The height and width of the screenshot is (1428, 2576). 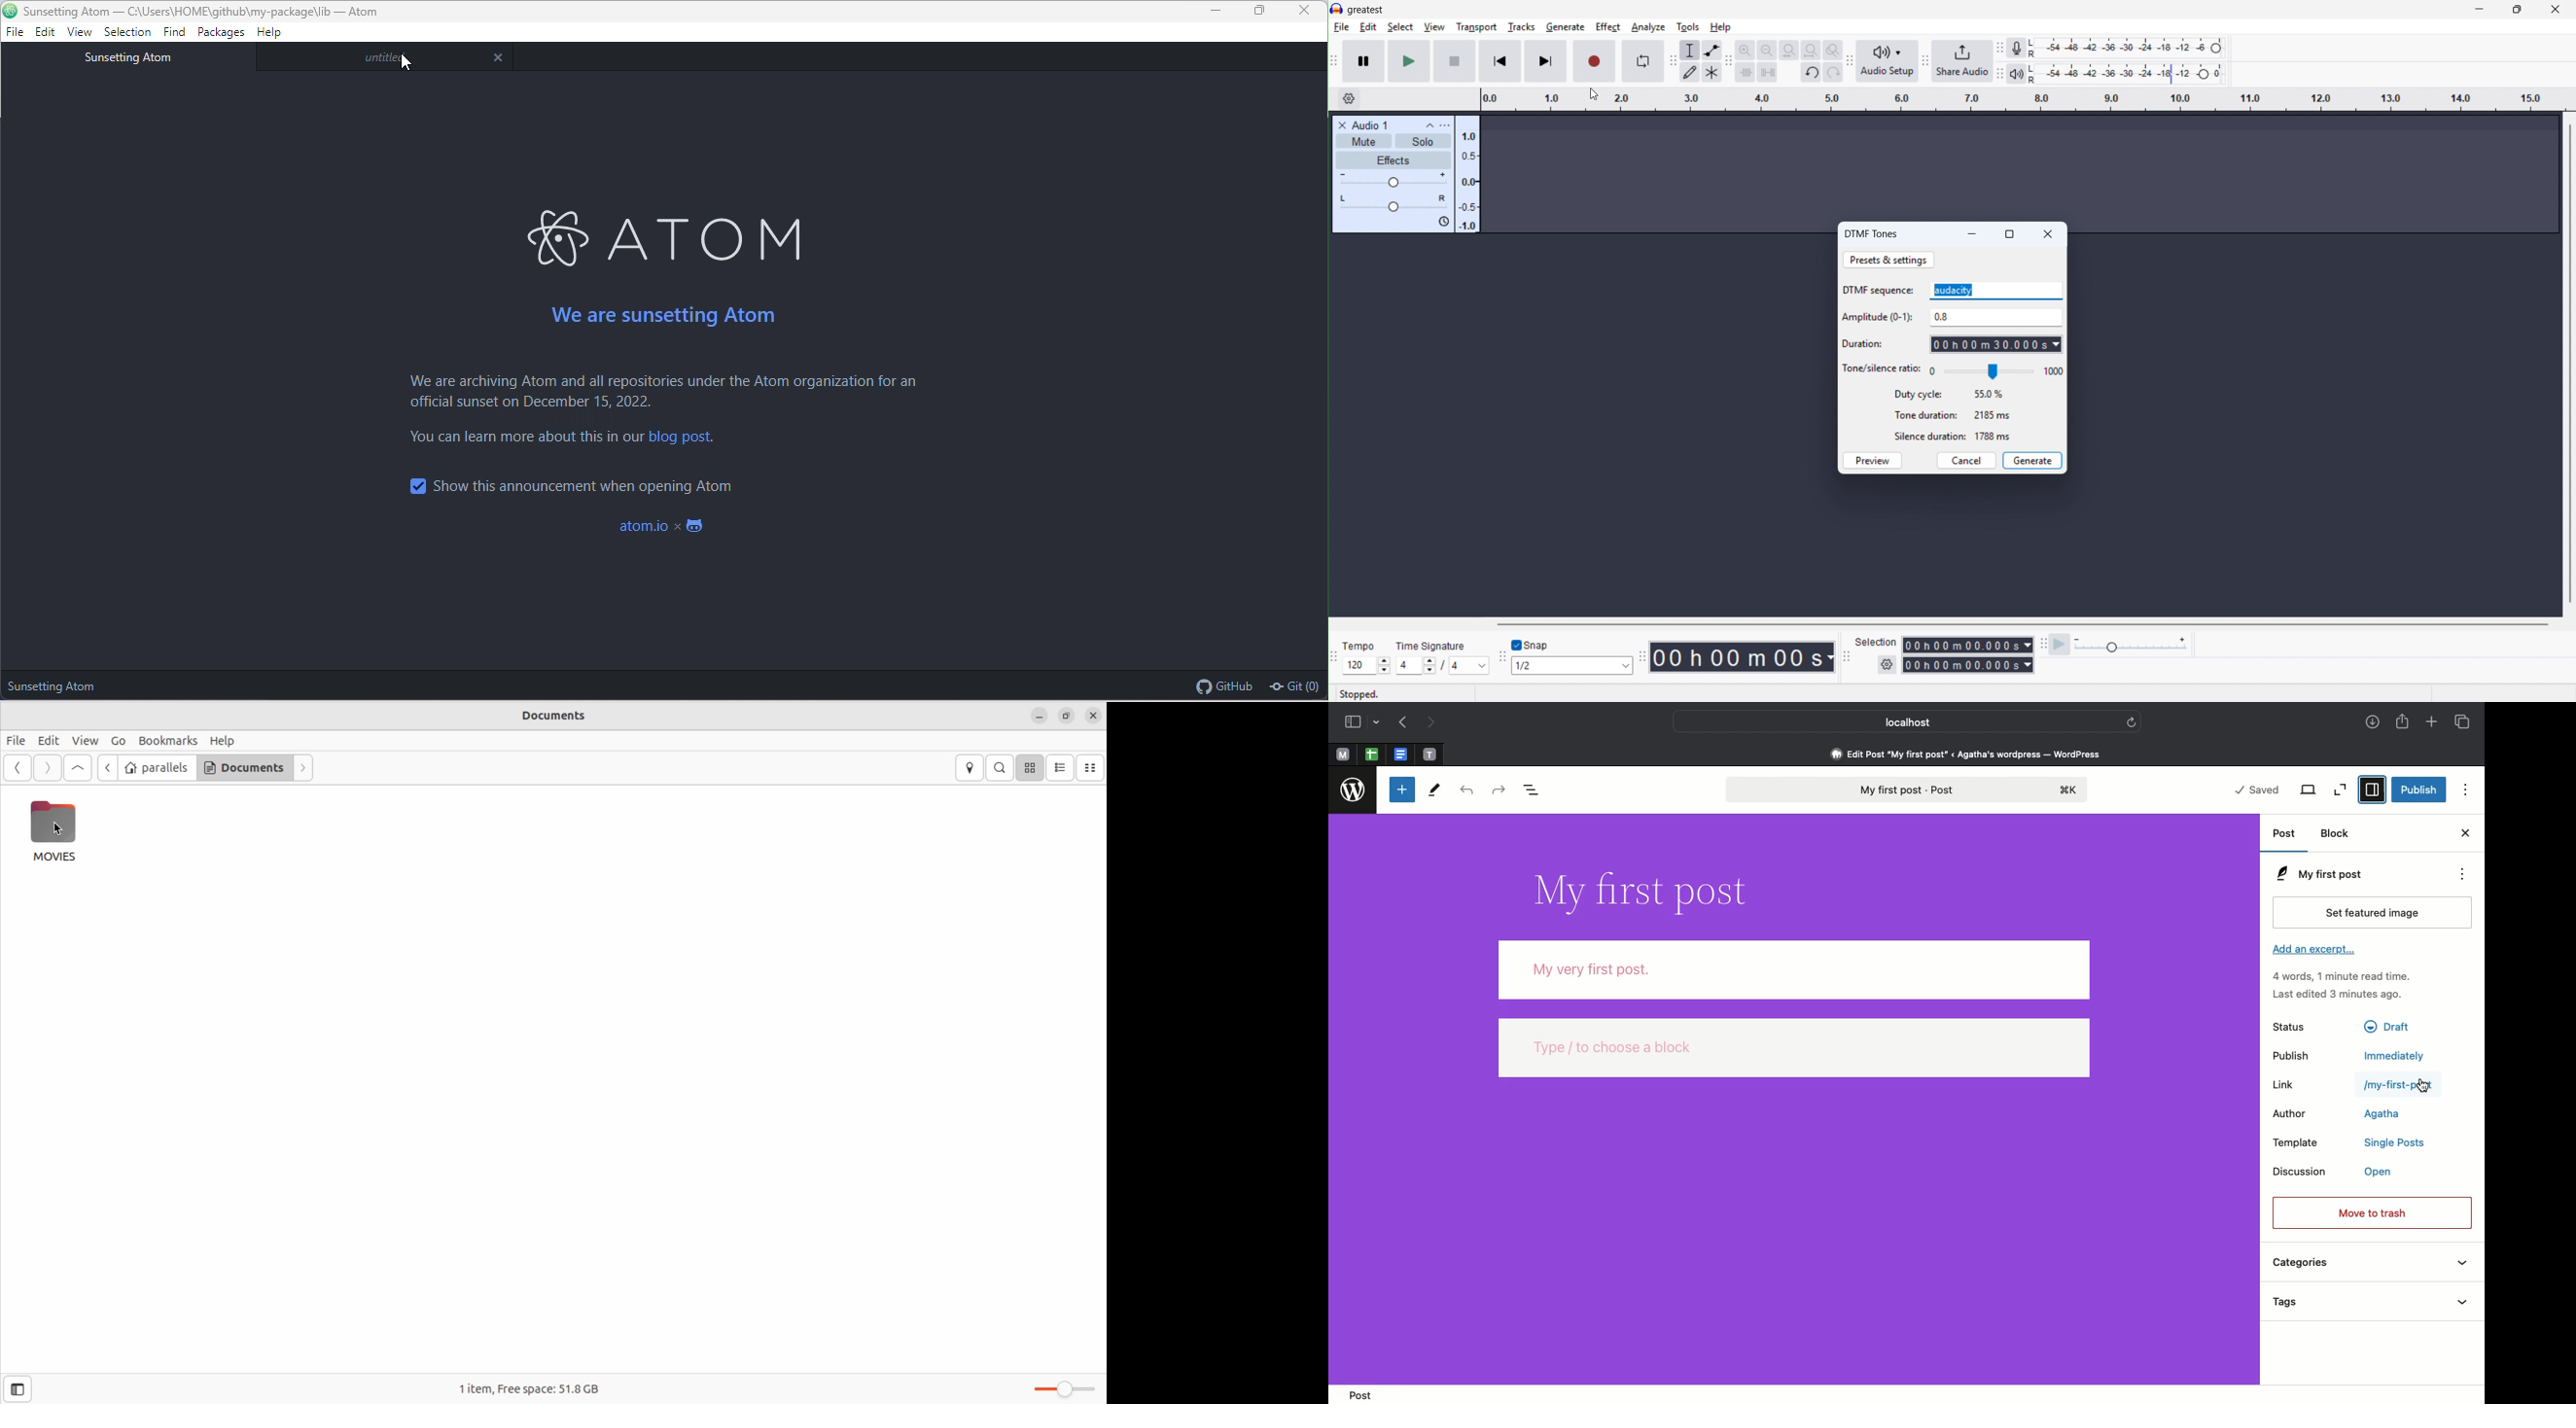 What do you see at coordinates (1401, 755) in the screenshot?
I see `pinned tabs` at bounding box center [1401, 755].